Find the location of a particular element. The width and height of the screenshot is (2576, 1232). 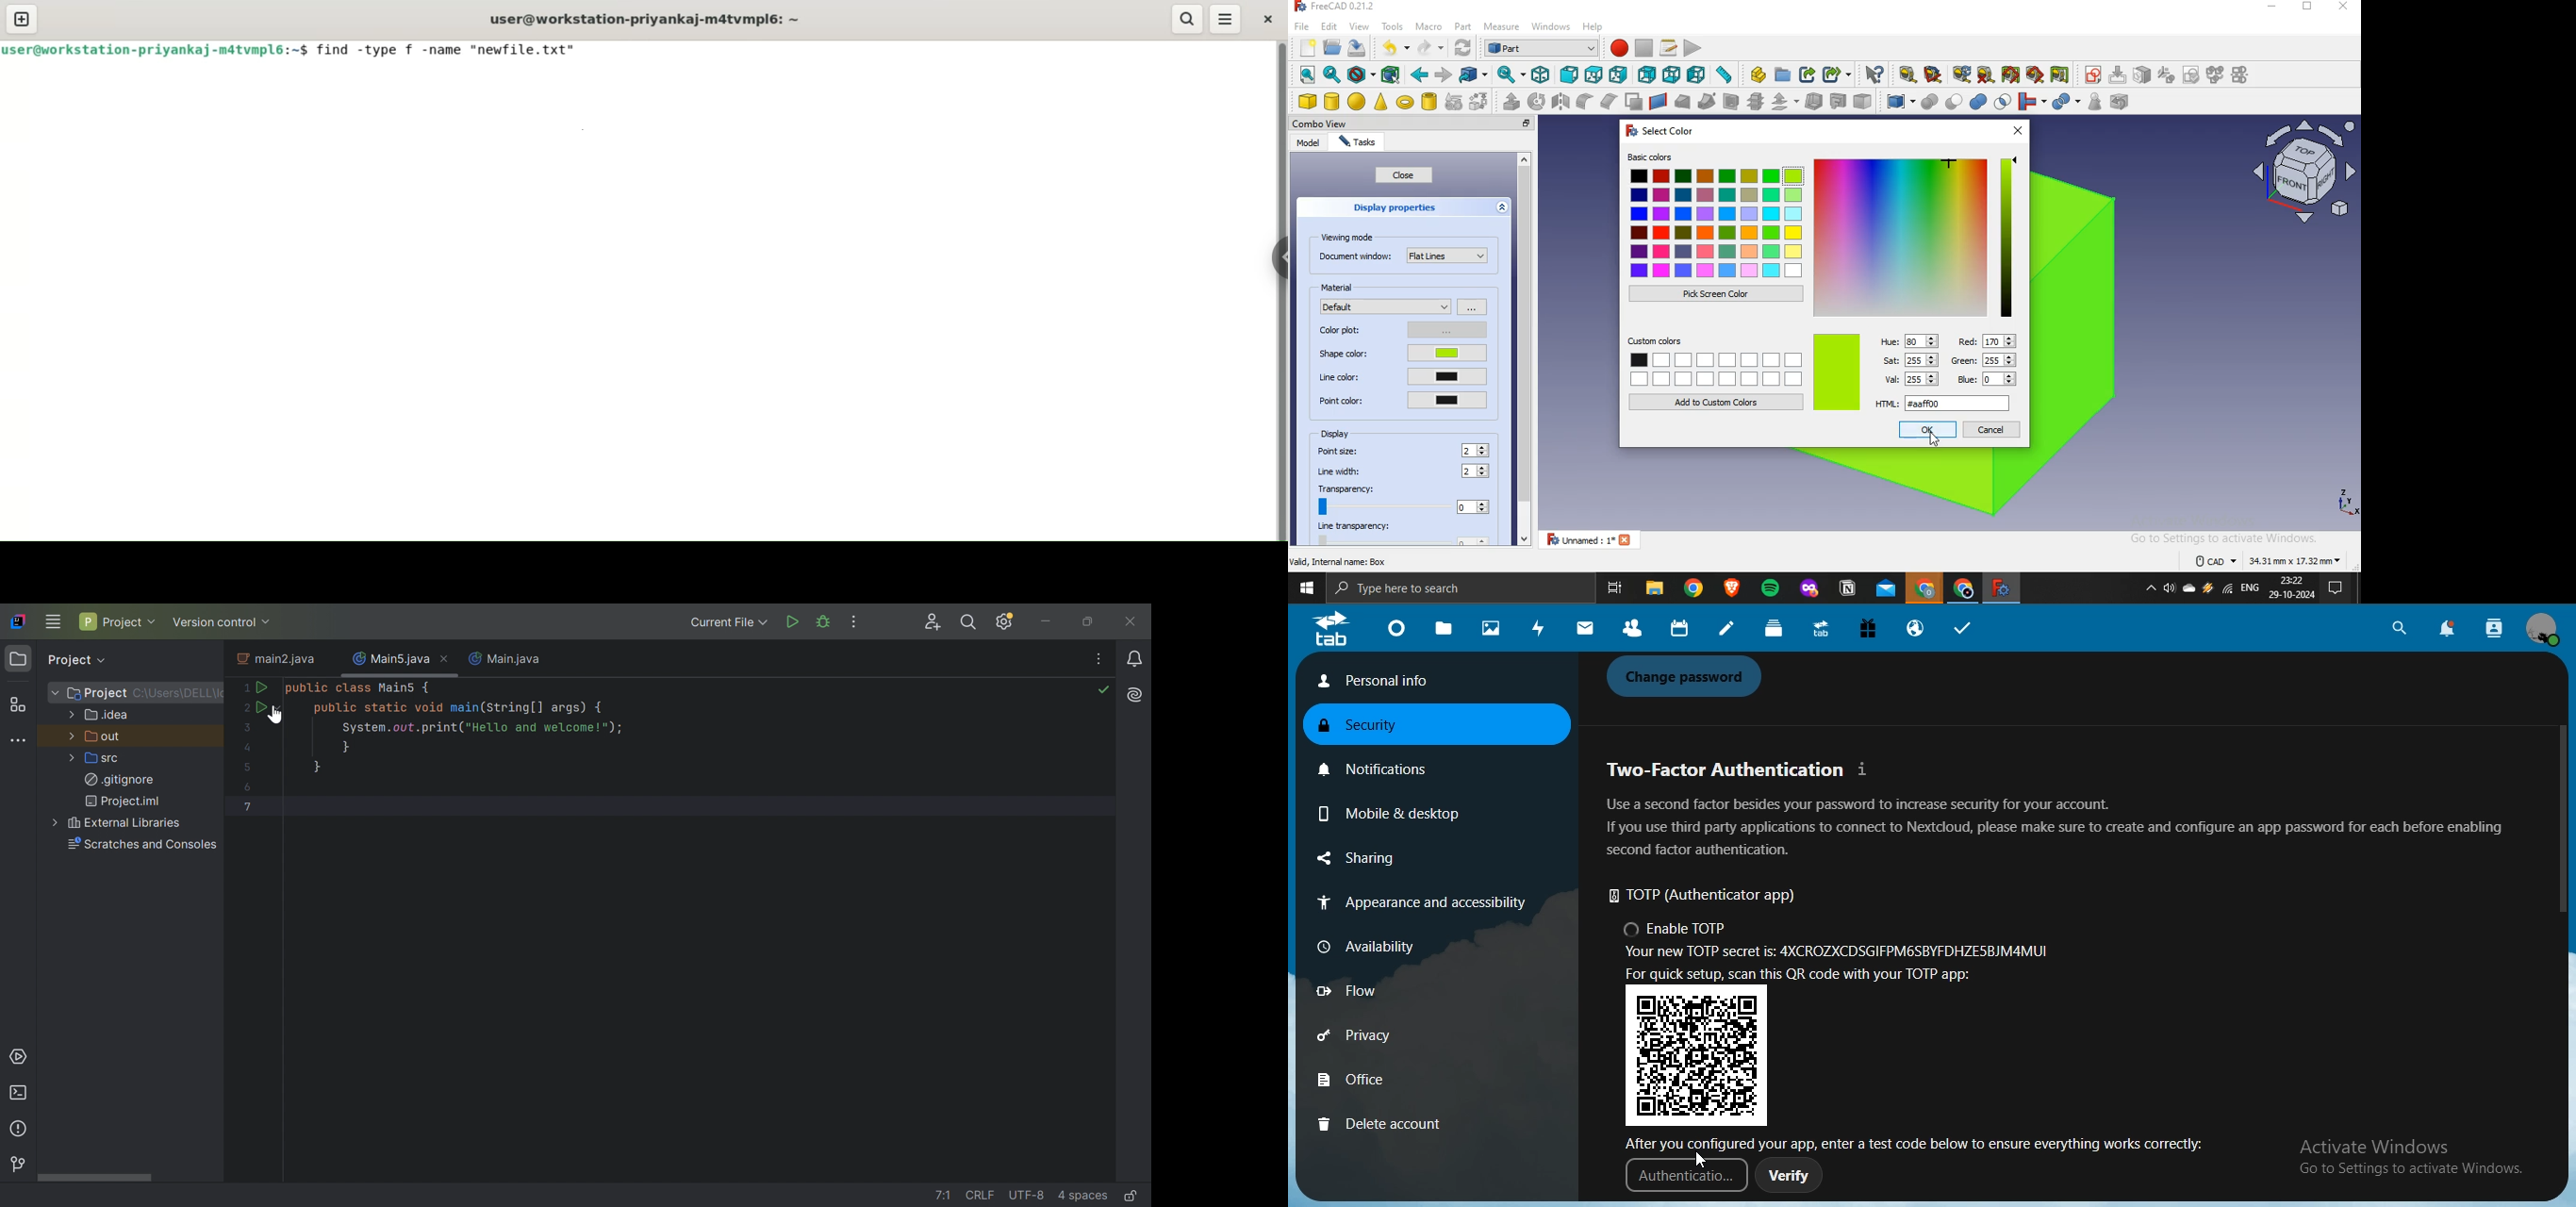

add to custom colors is located at coordinates (1717, 402).